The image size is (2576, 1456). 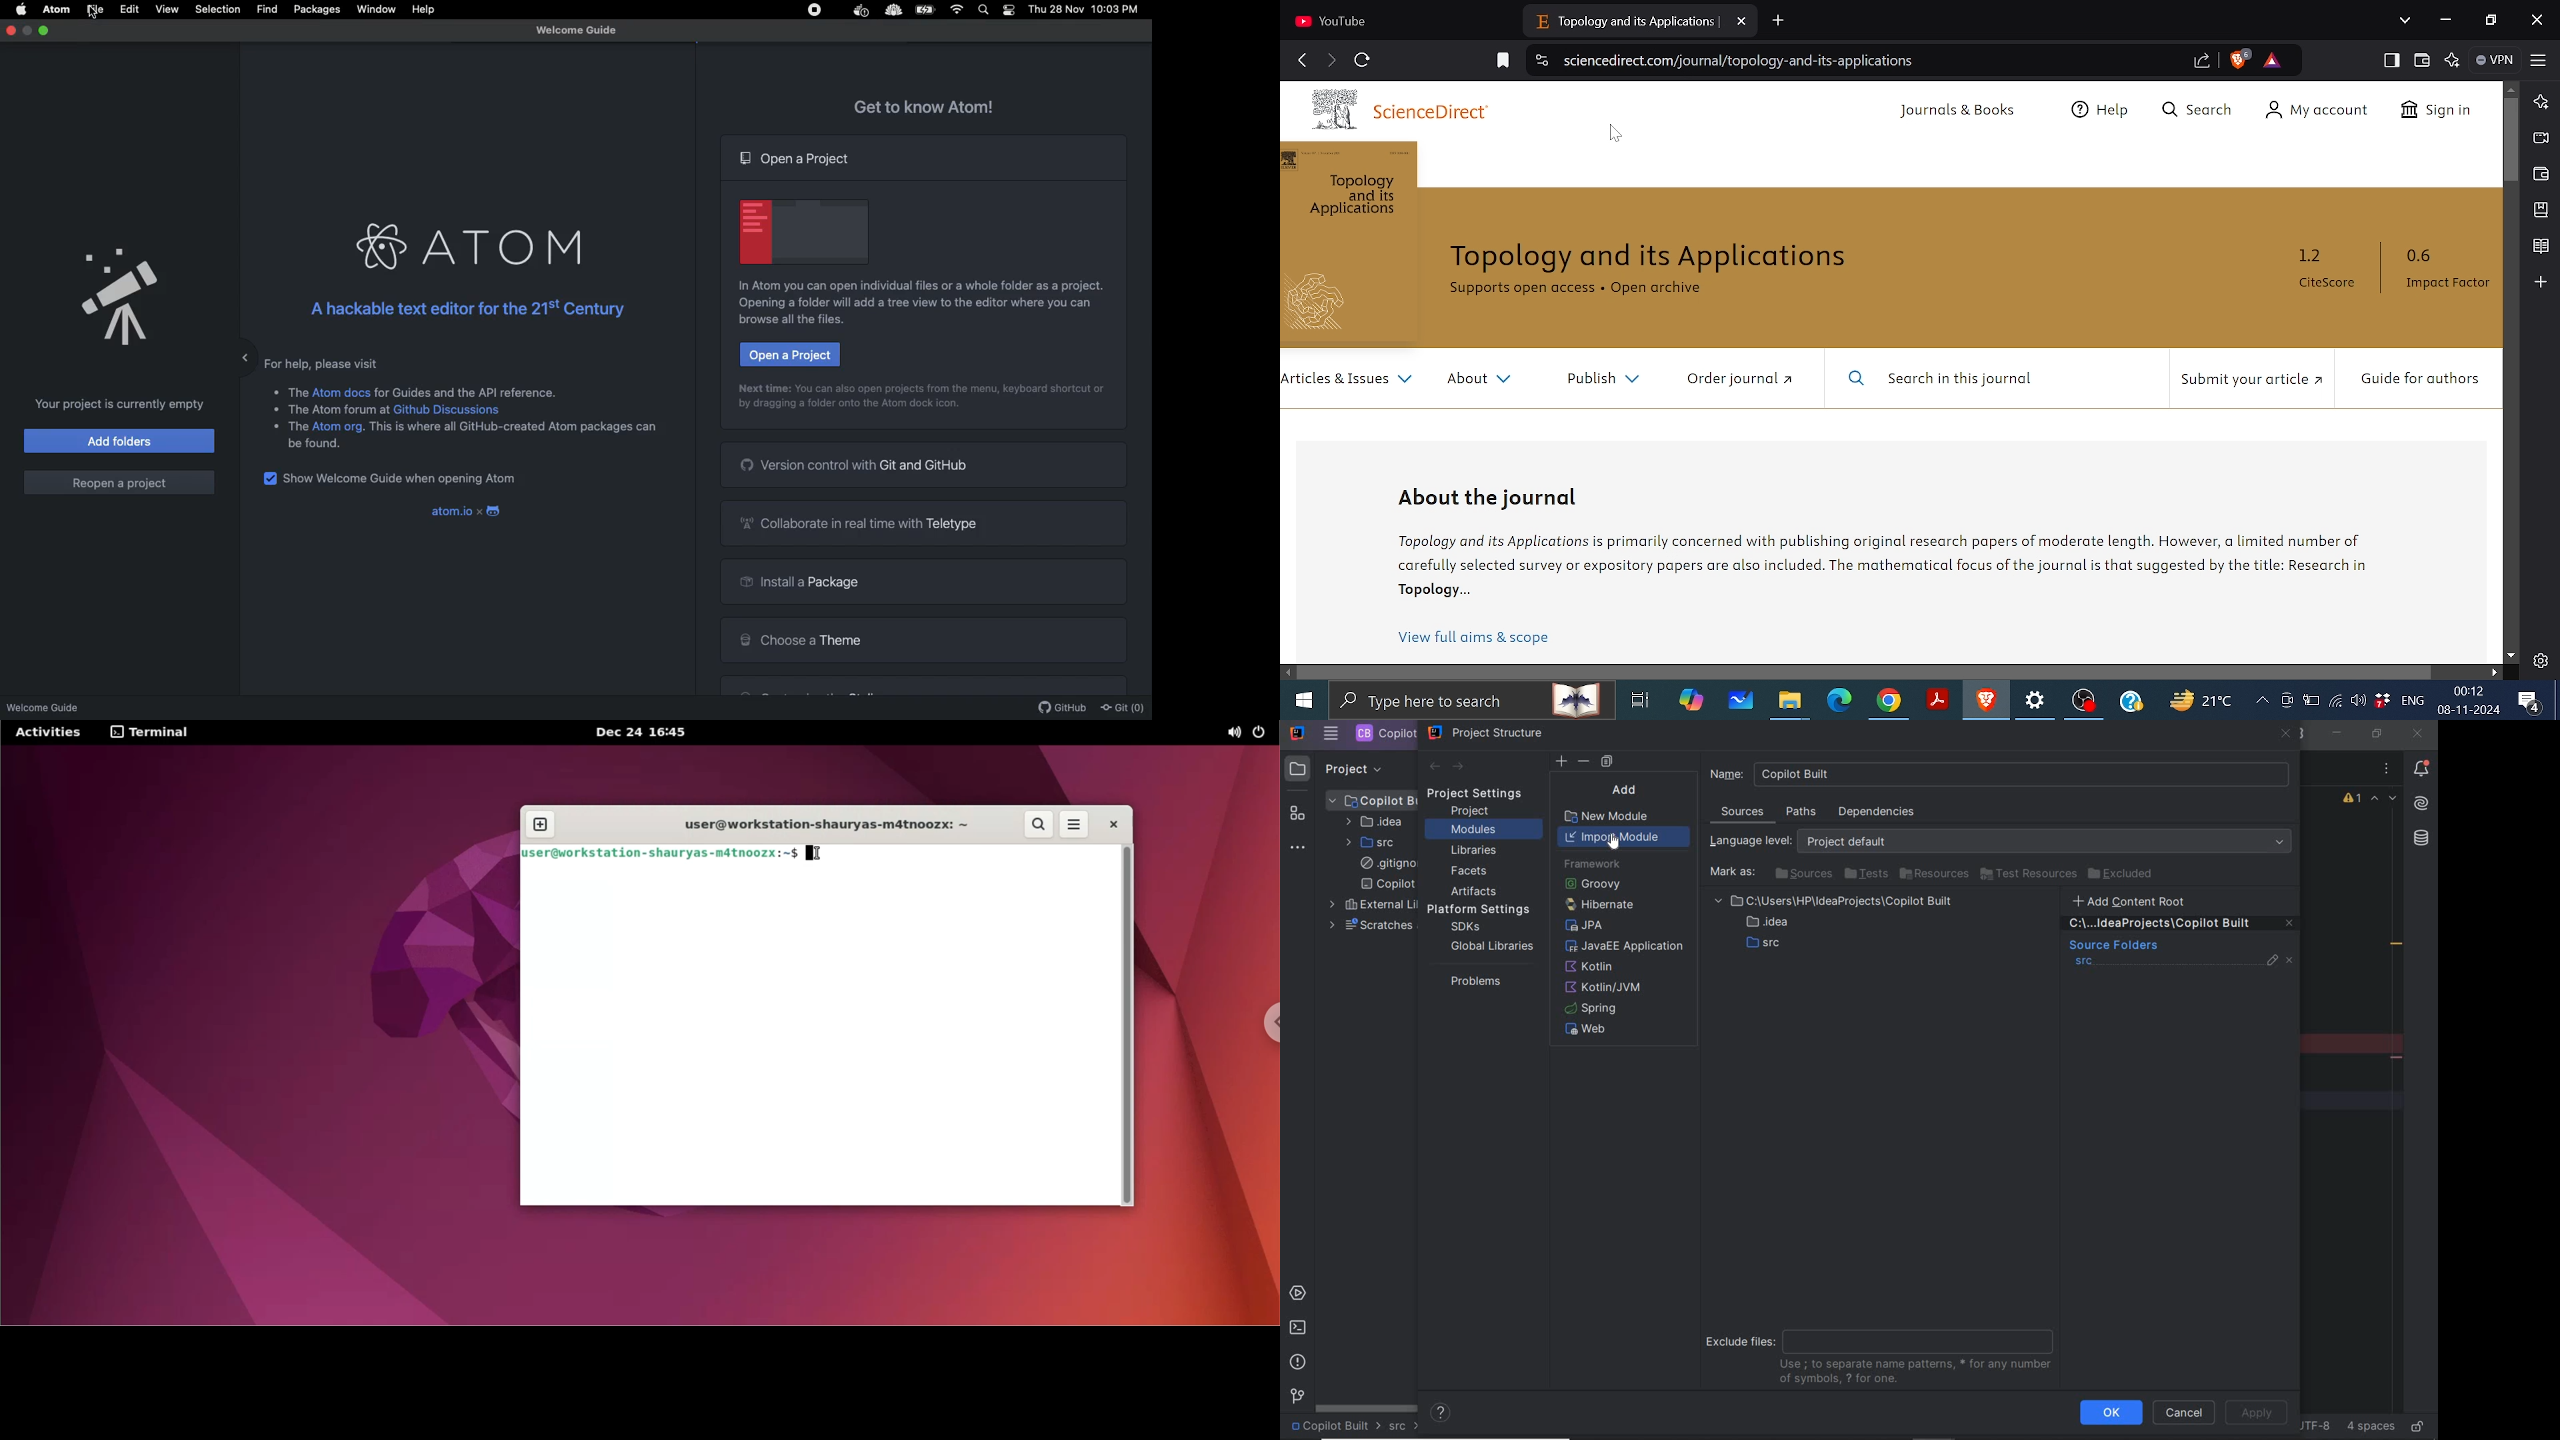 I want to click on text, so click(x=298, y=426).